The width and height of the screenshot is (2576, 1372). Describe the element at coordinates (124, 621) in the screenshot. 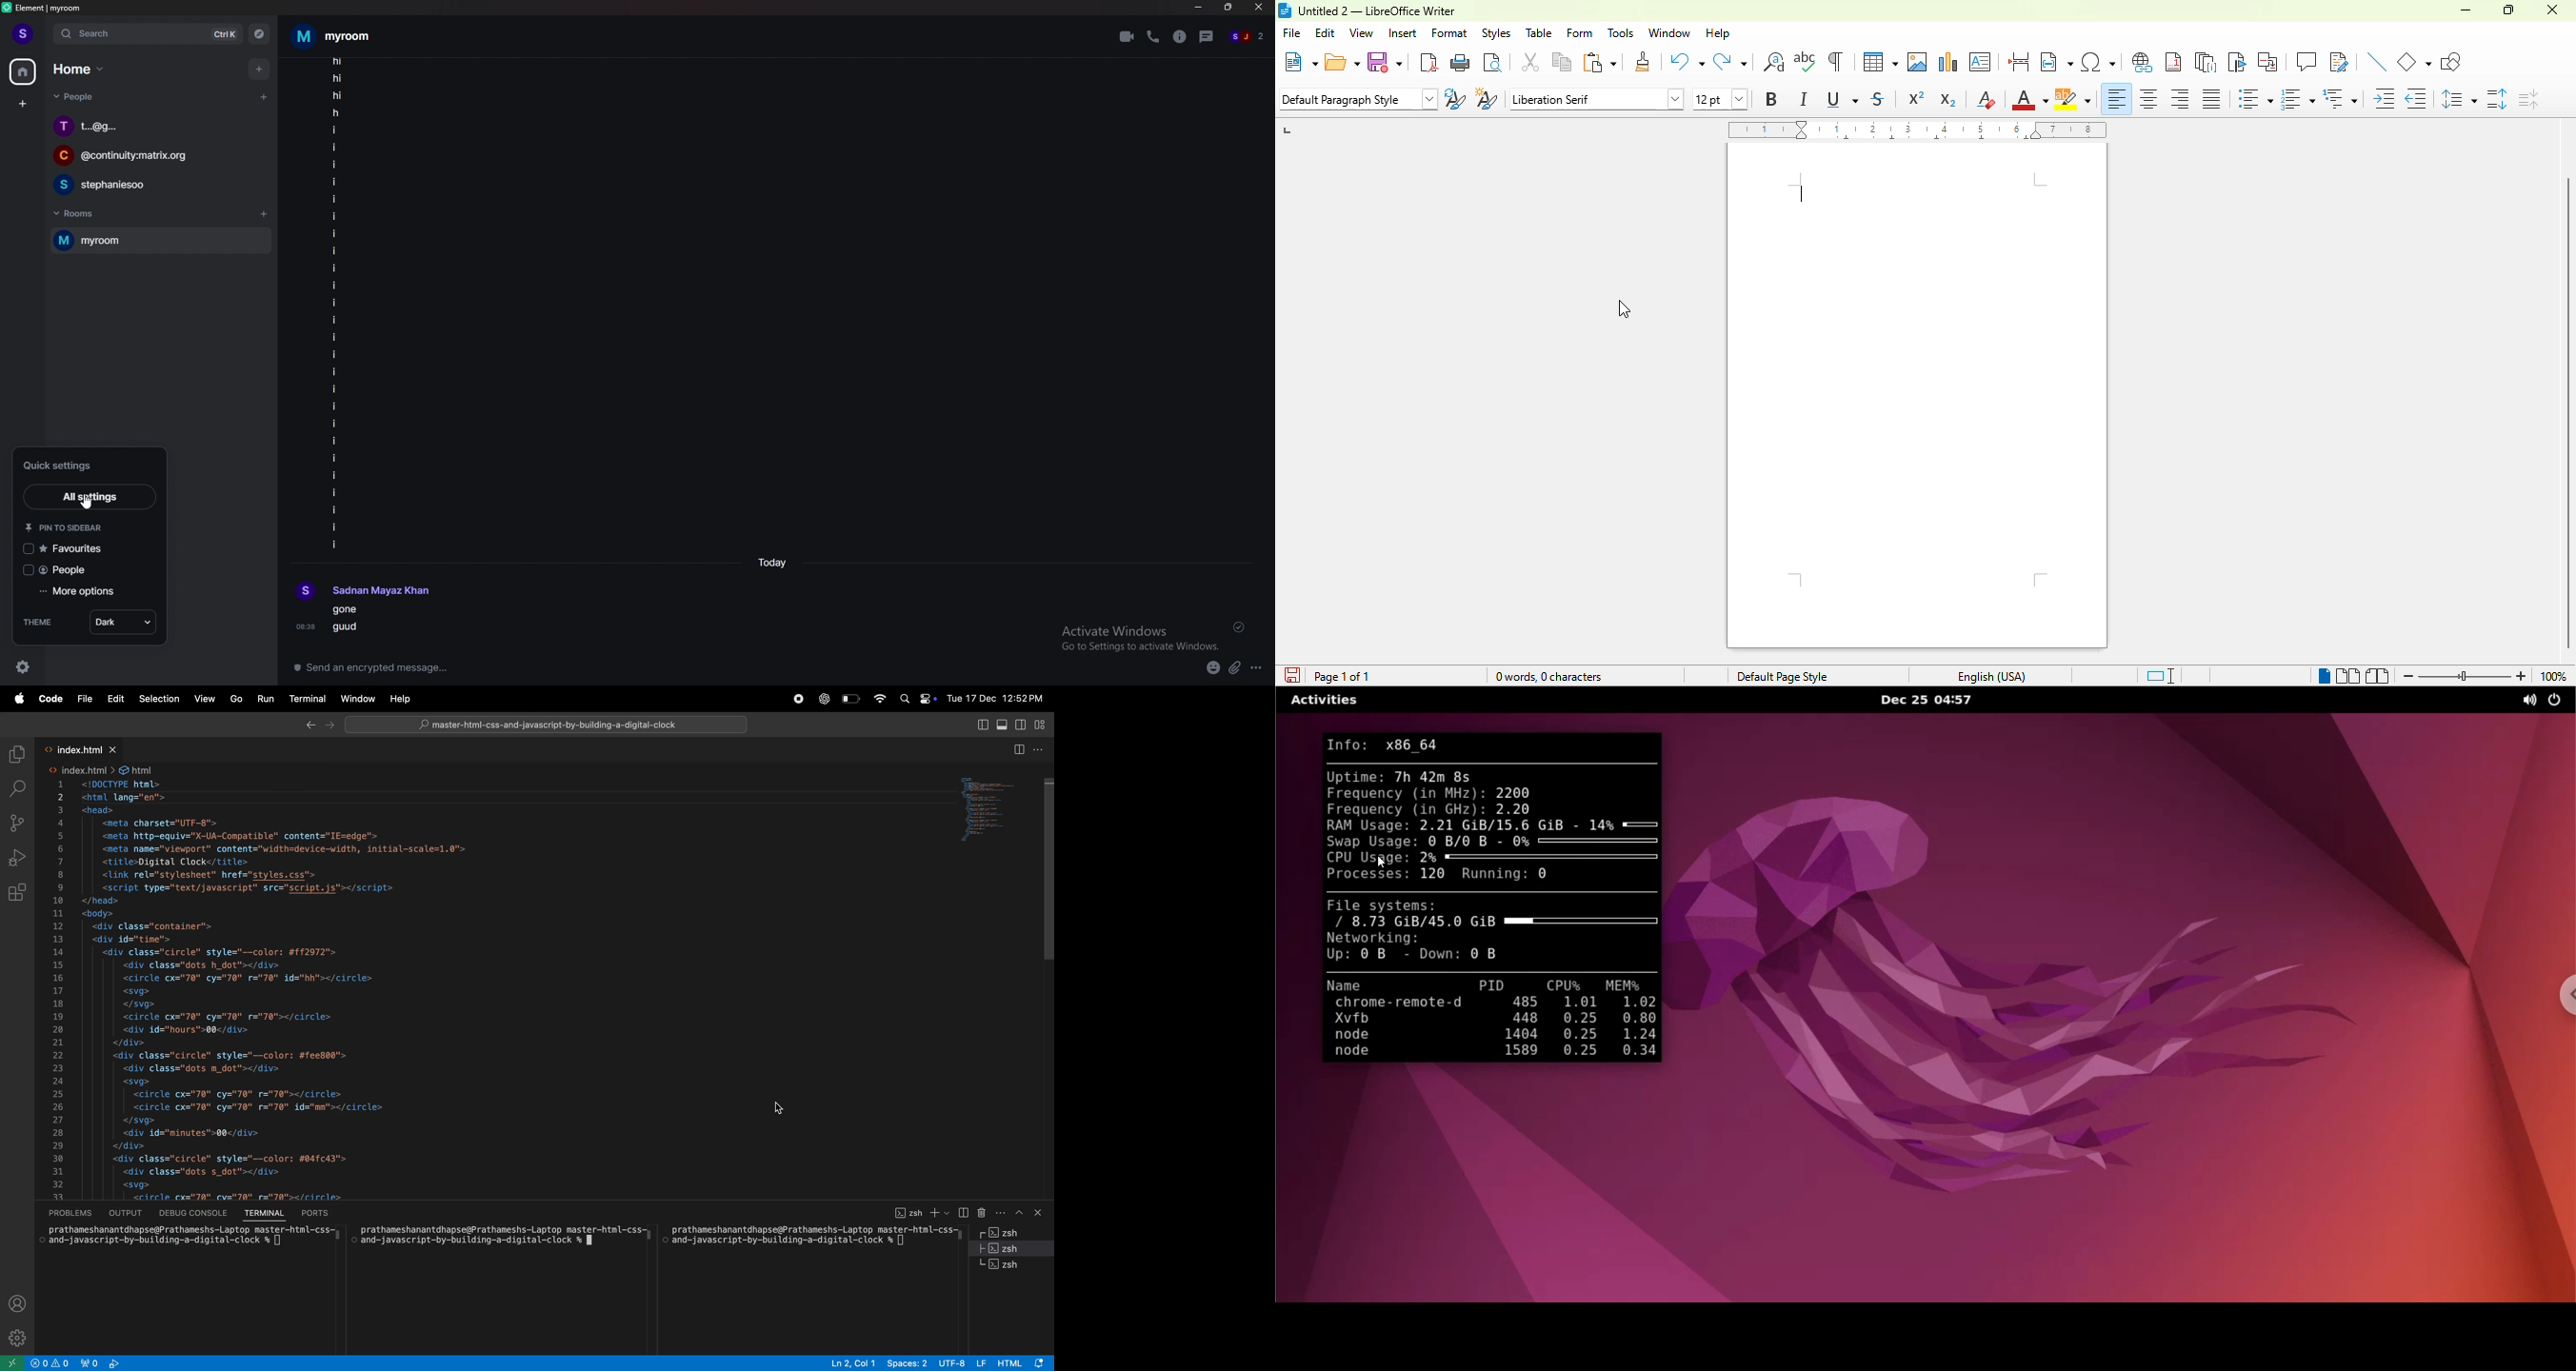

I see `dark` at that location.